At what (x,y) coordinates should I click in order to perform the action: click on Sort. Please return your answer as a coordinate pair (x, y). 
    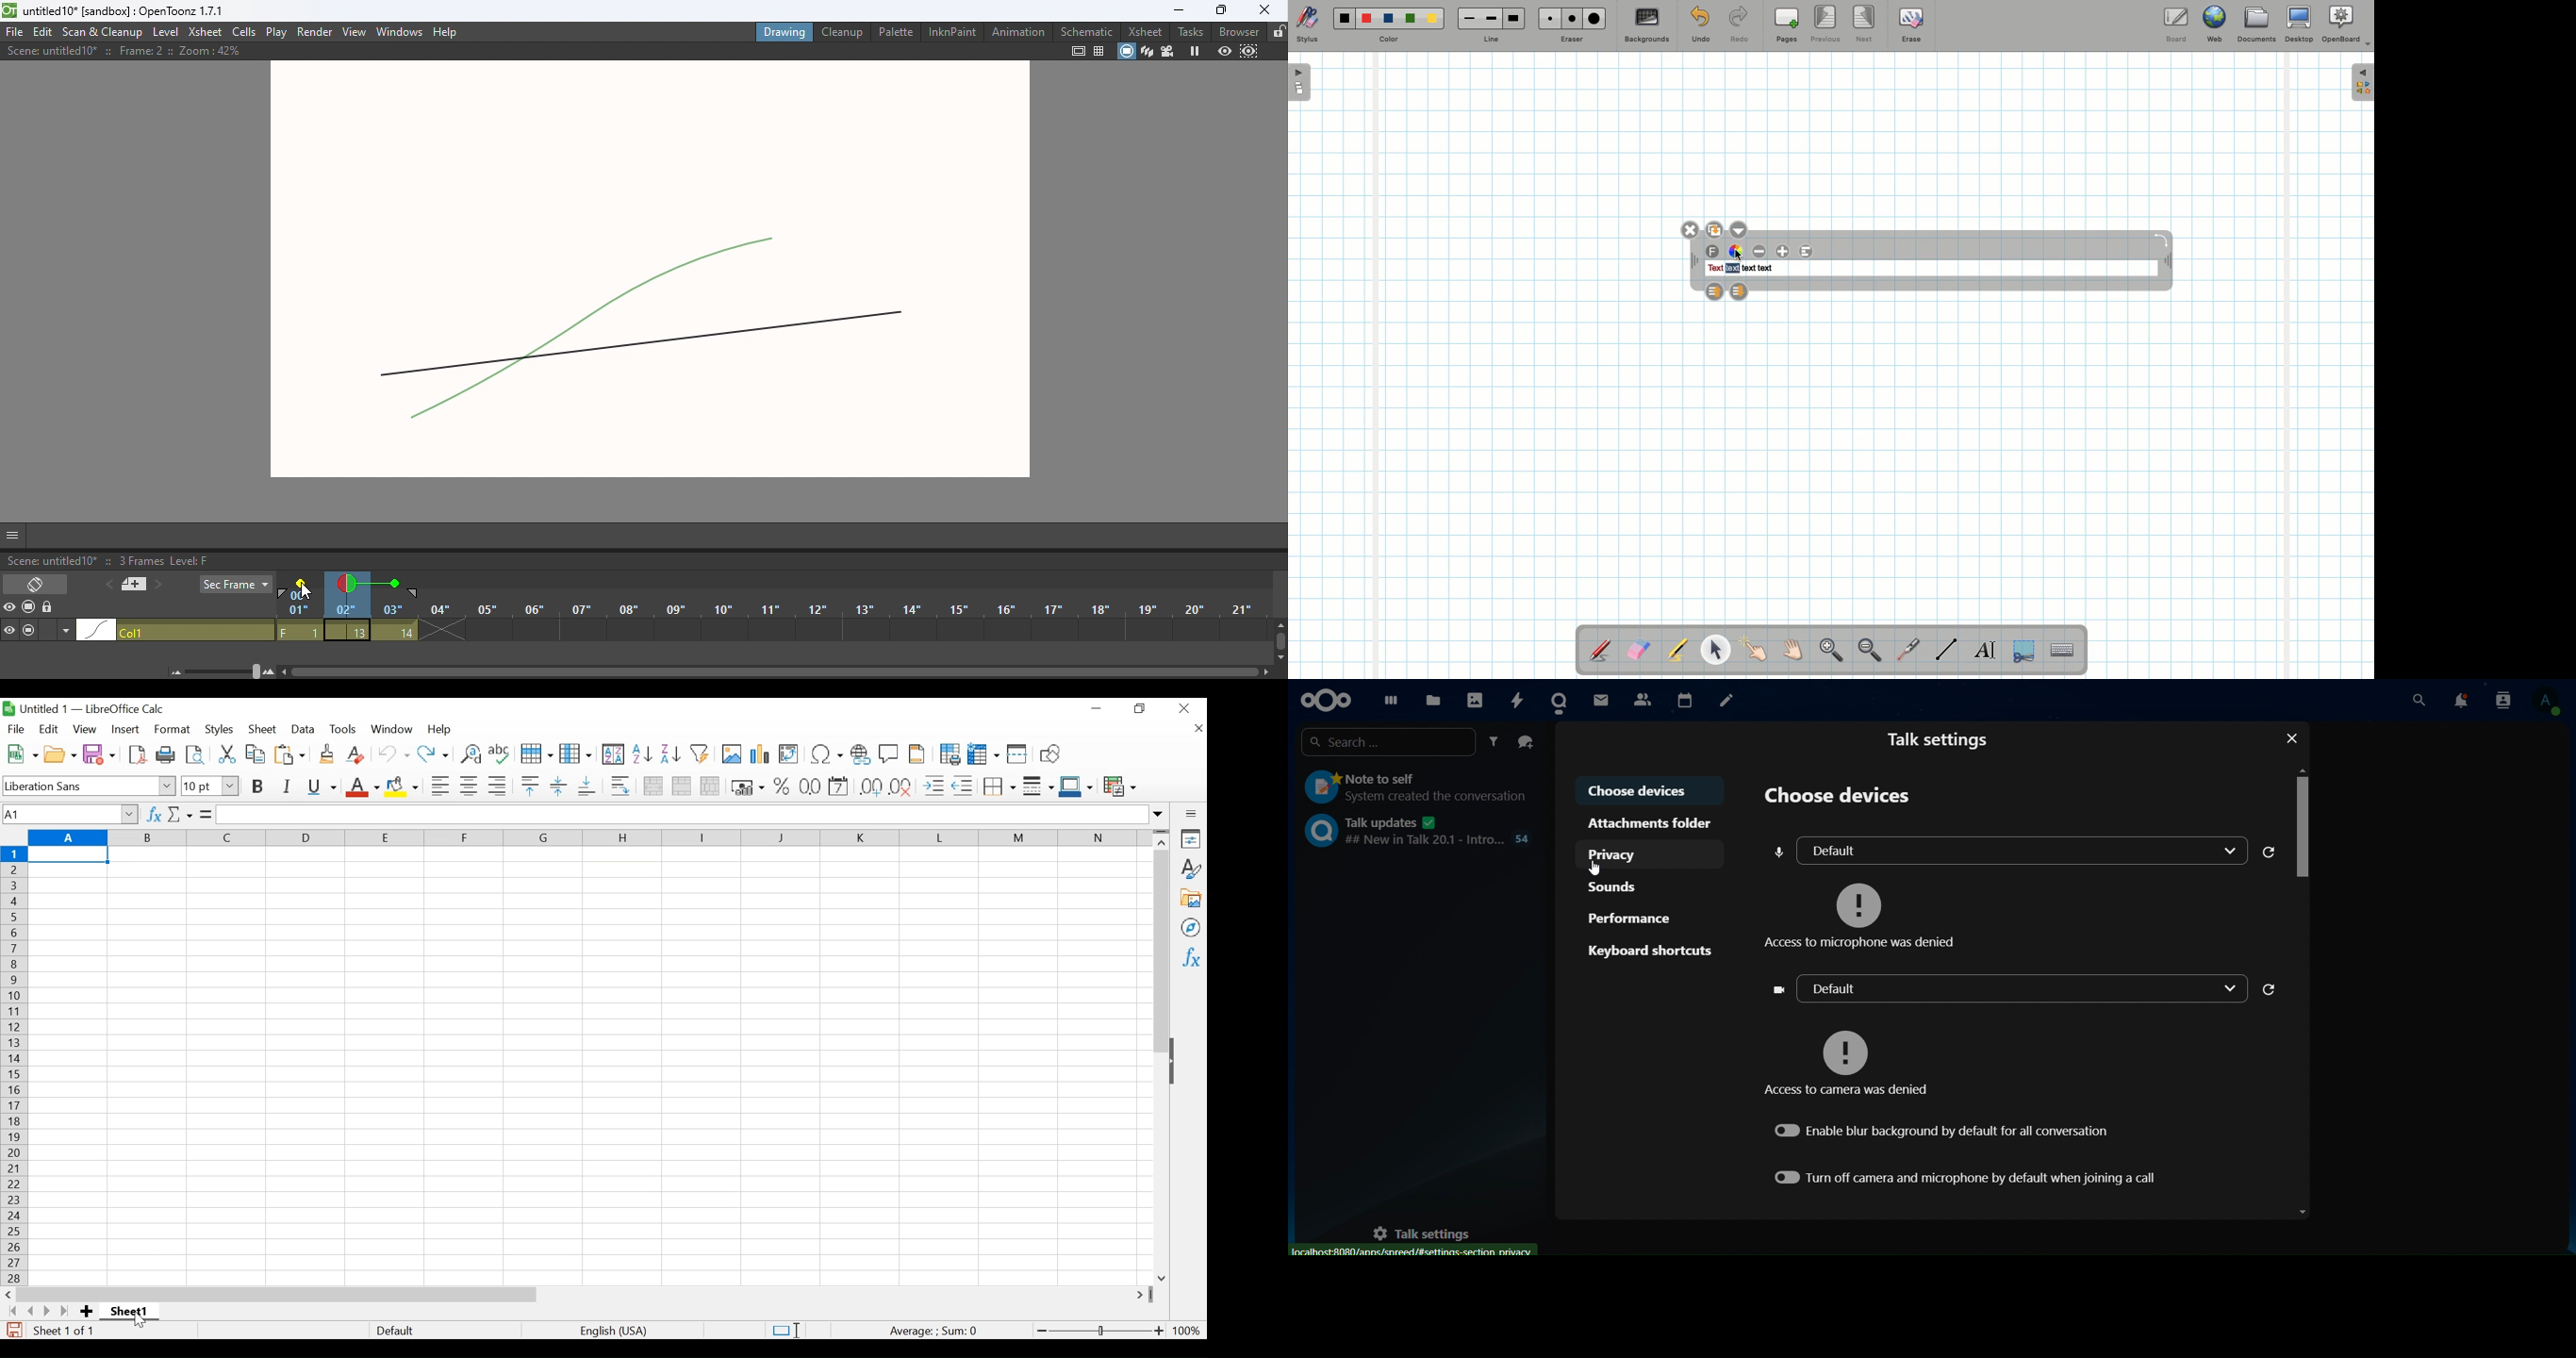
    Looking at the image, I should click on (612, 753).